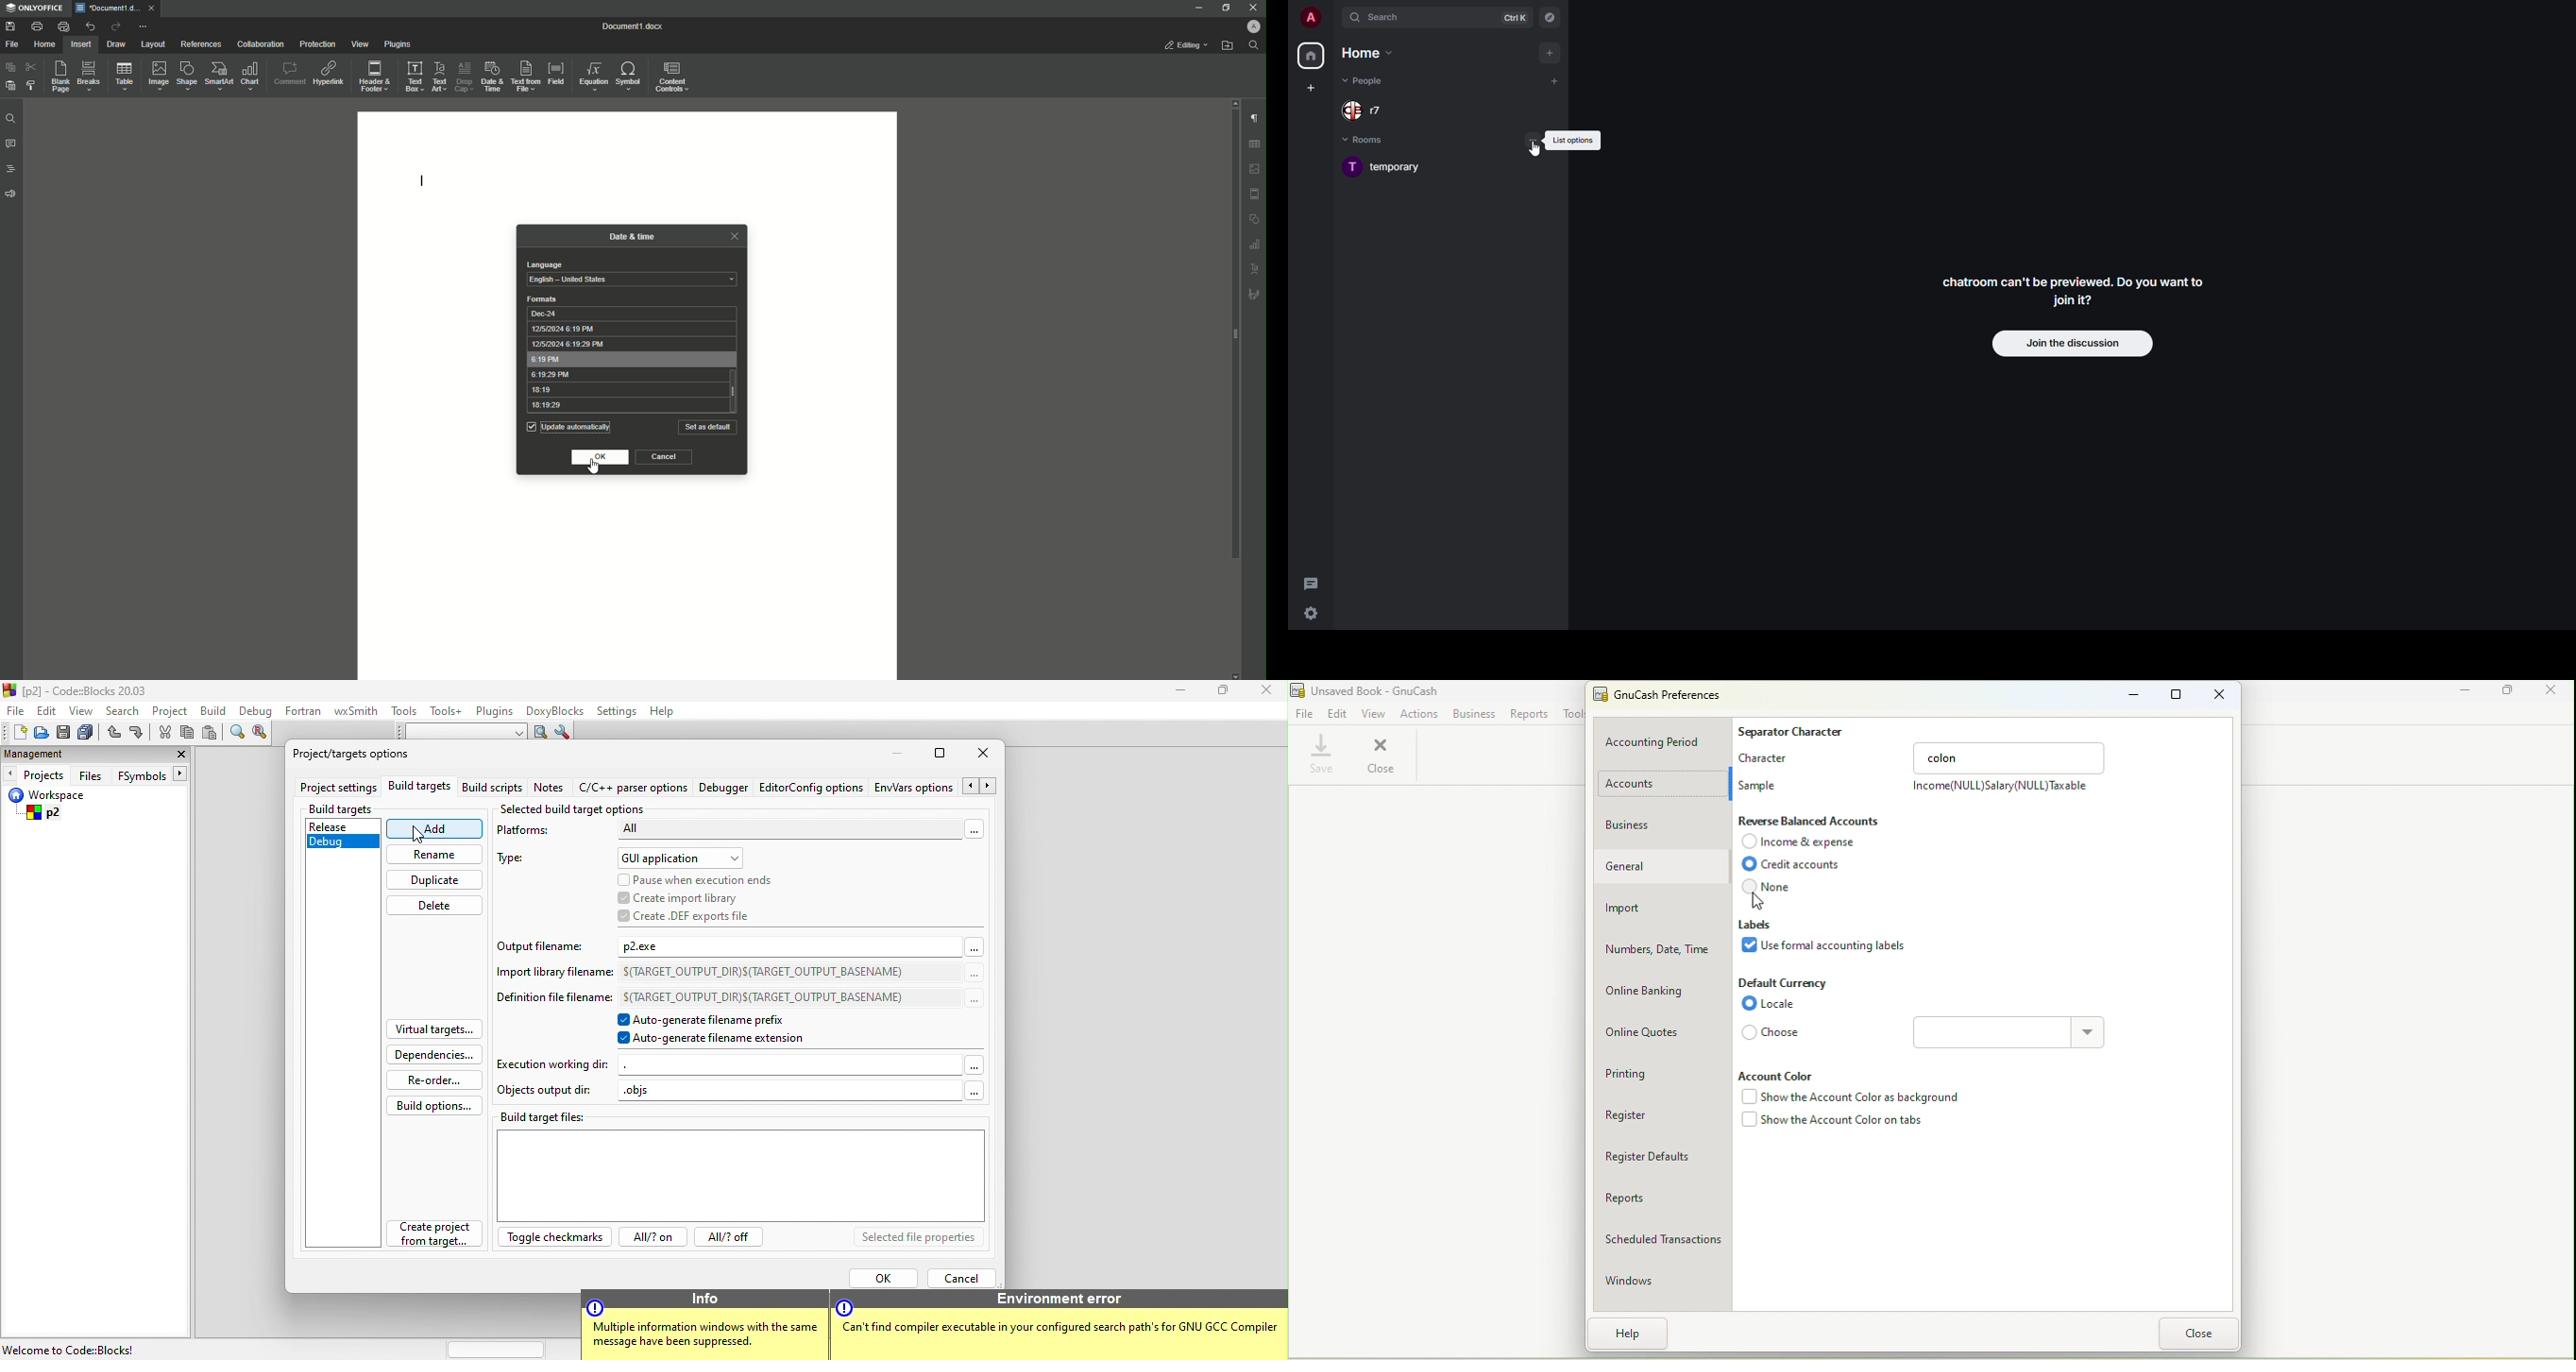  What do you see at coordinates (579, 810) in the screenshot?
I see `selected build target option` at bounding box center [579, 810].